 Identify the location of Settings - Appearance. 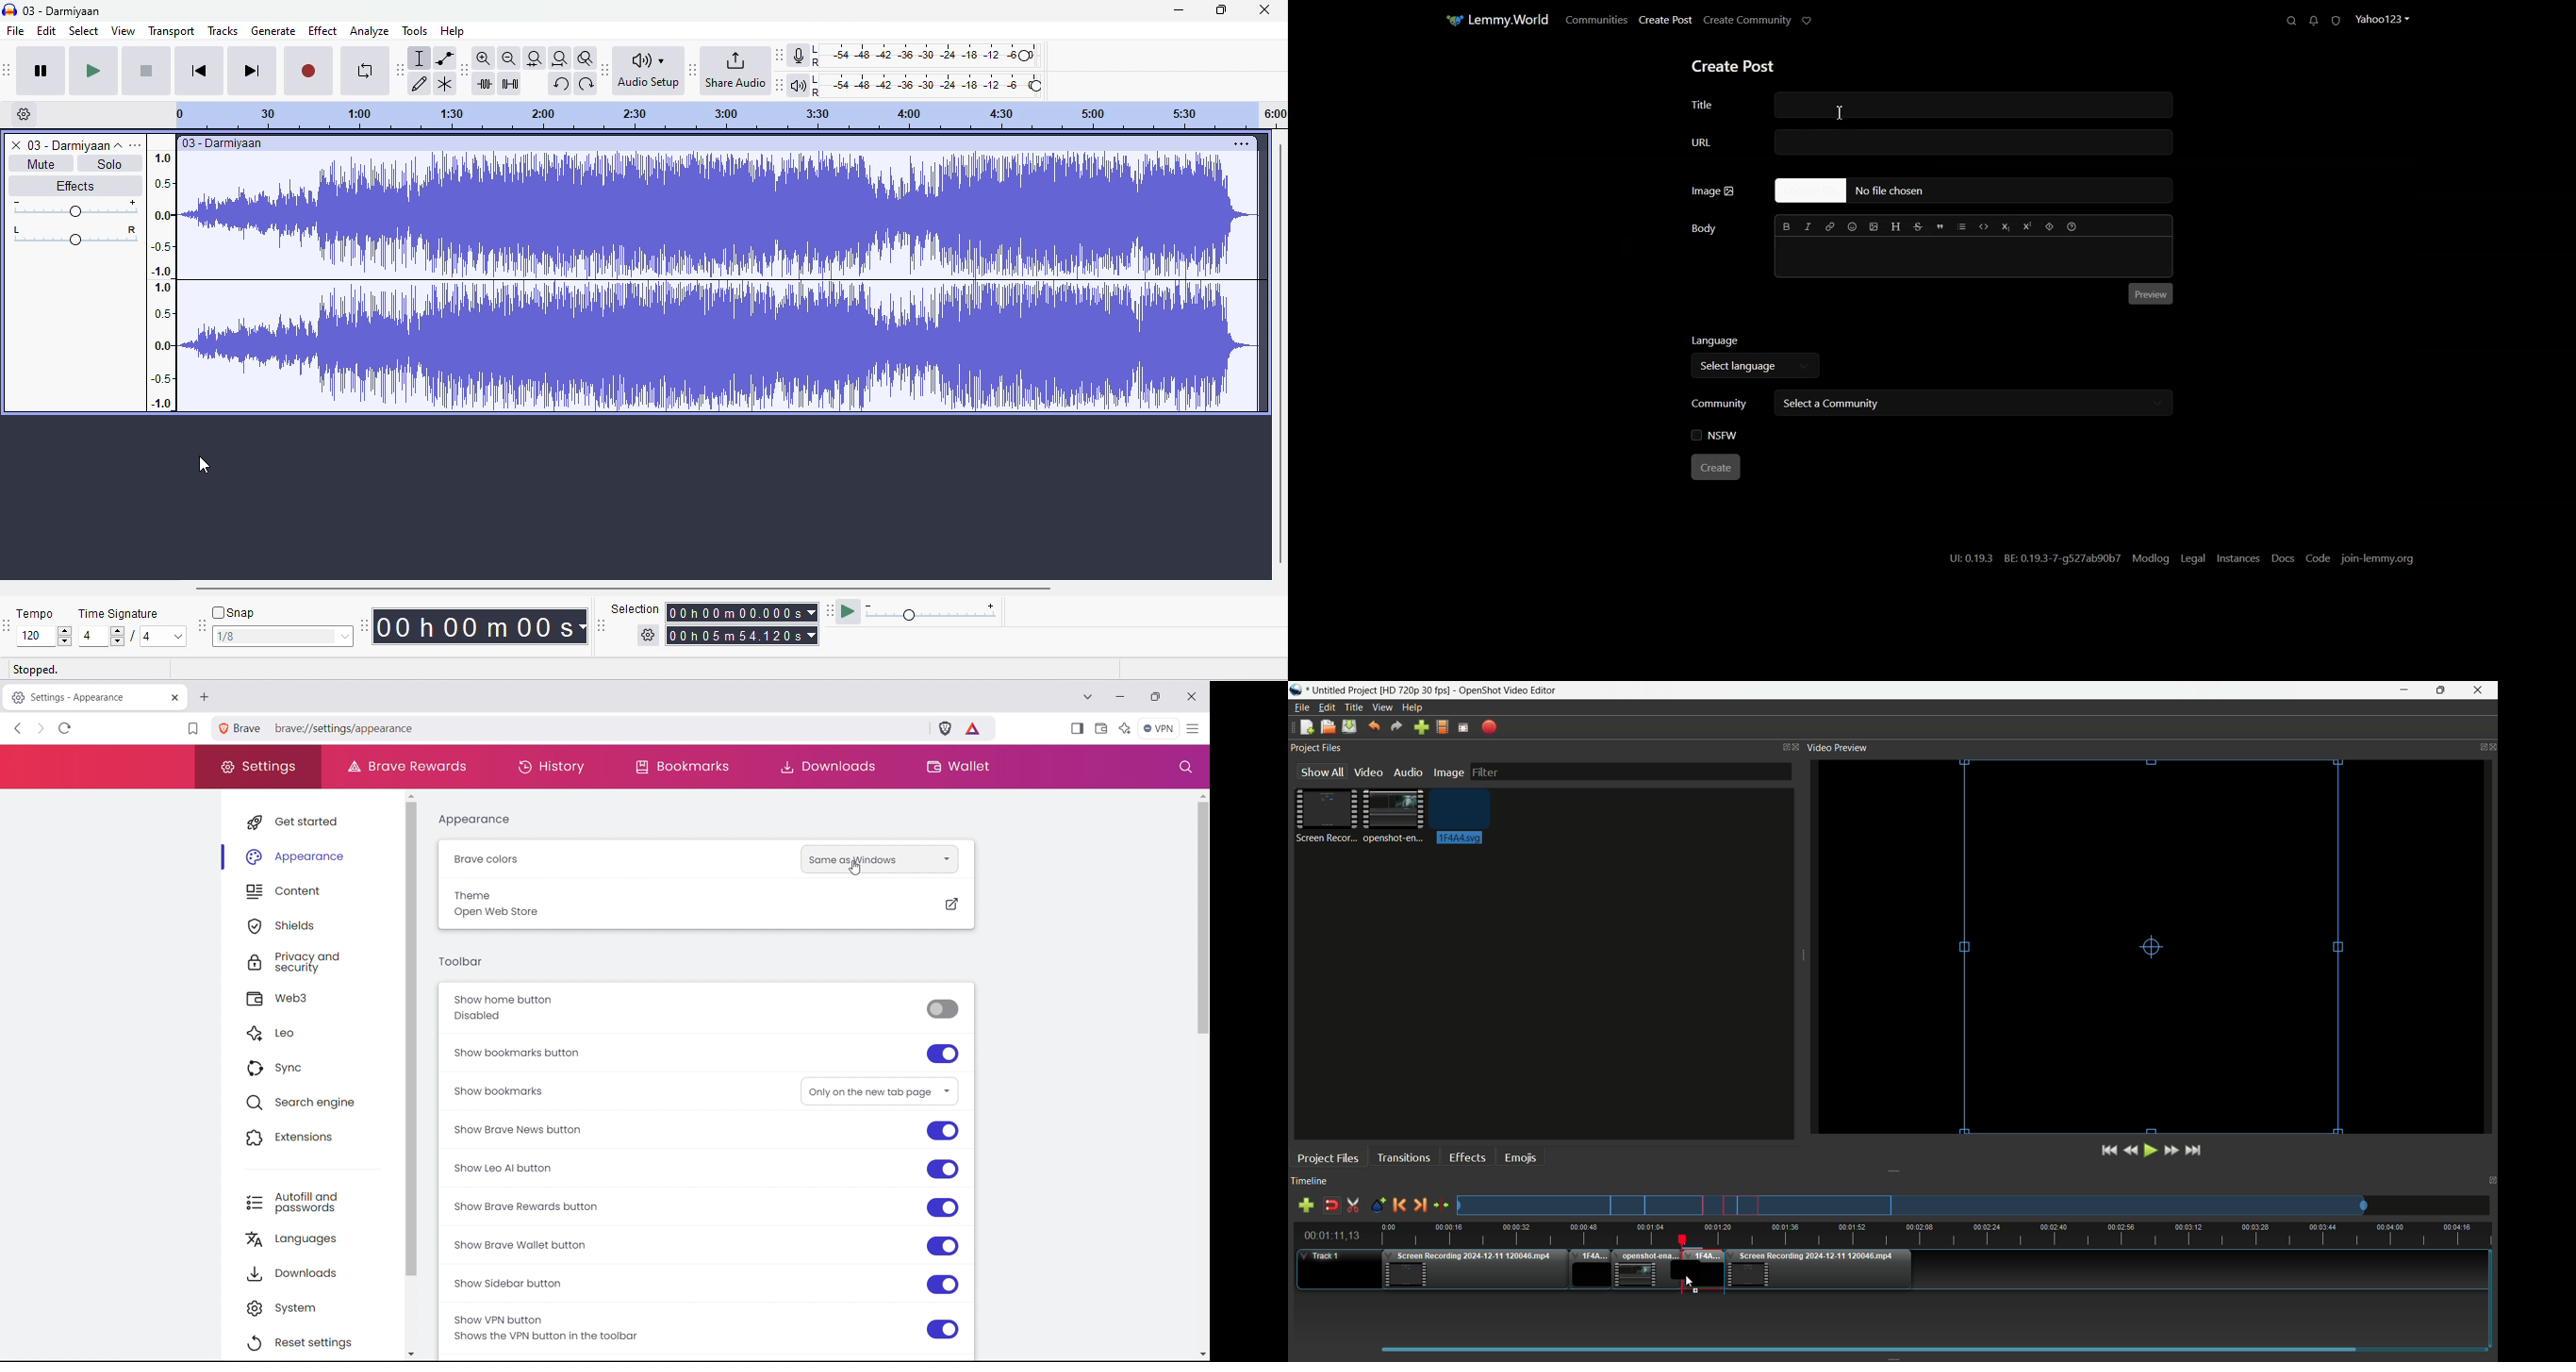
(84, 697).